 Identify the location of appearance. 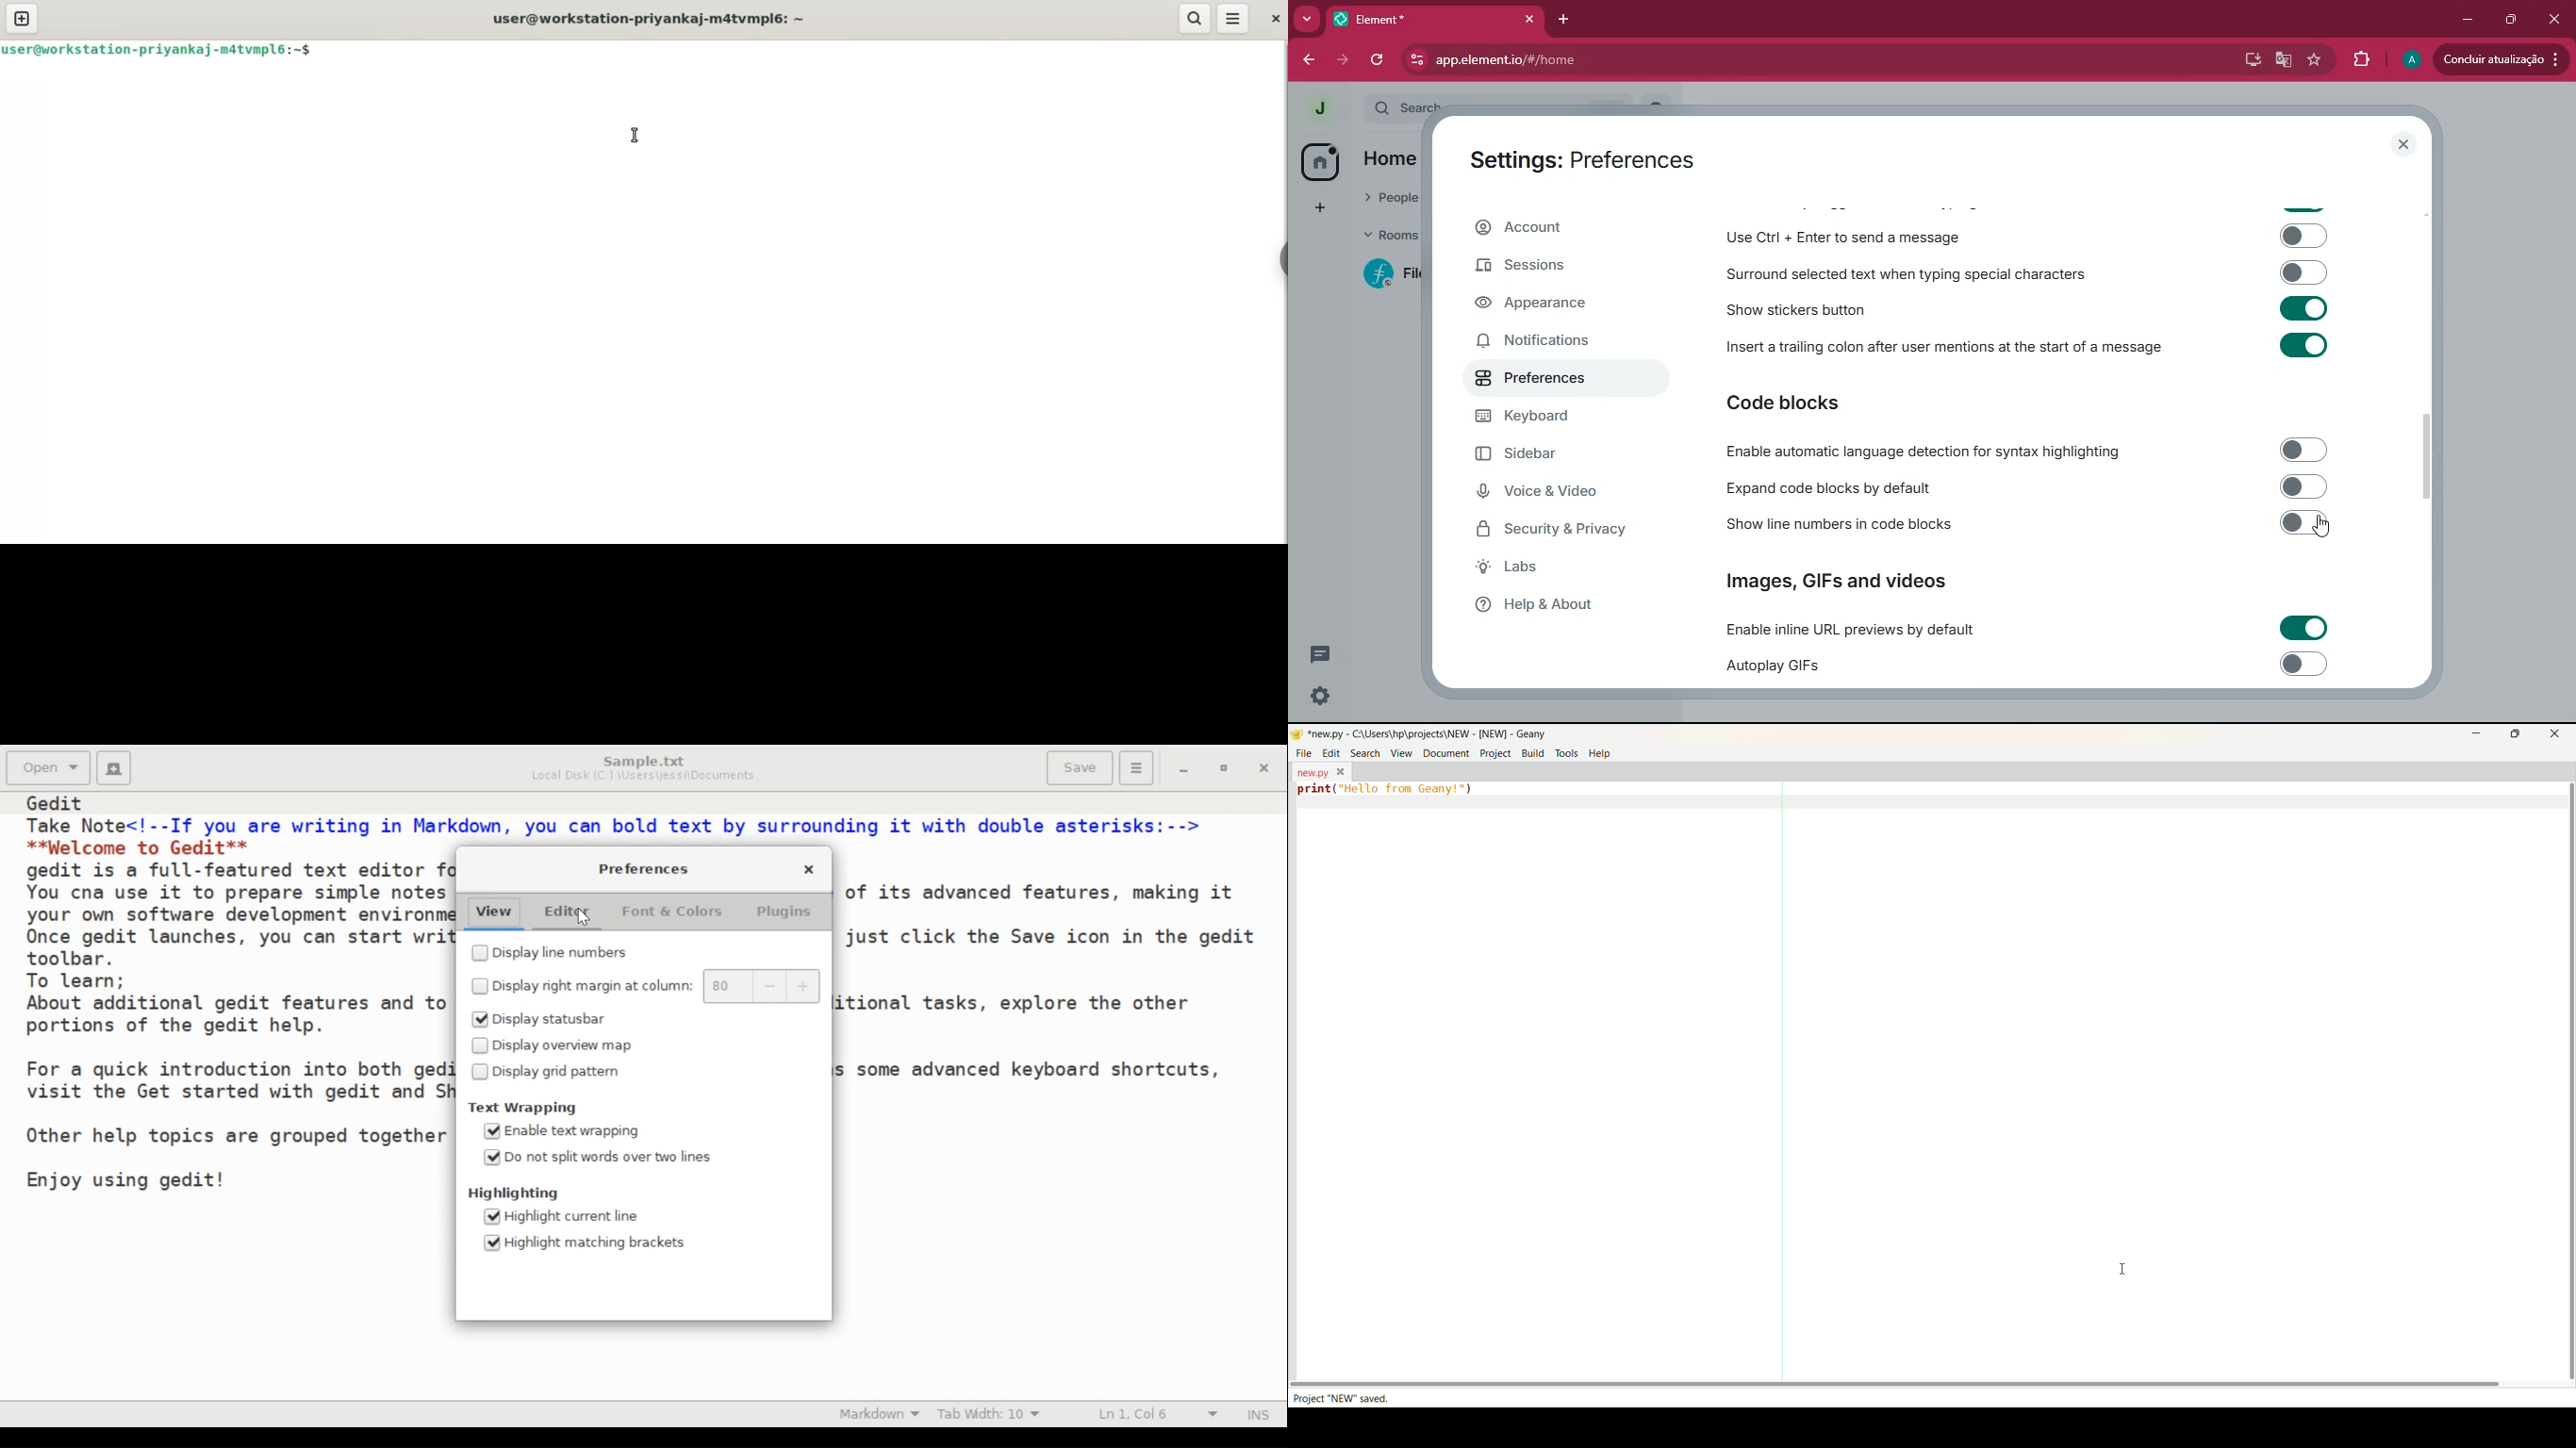
(1540, 304).